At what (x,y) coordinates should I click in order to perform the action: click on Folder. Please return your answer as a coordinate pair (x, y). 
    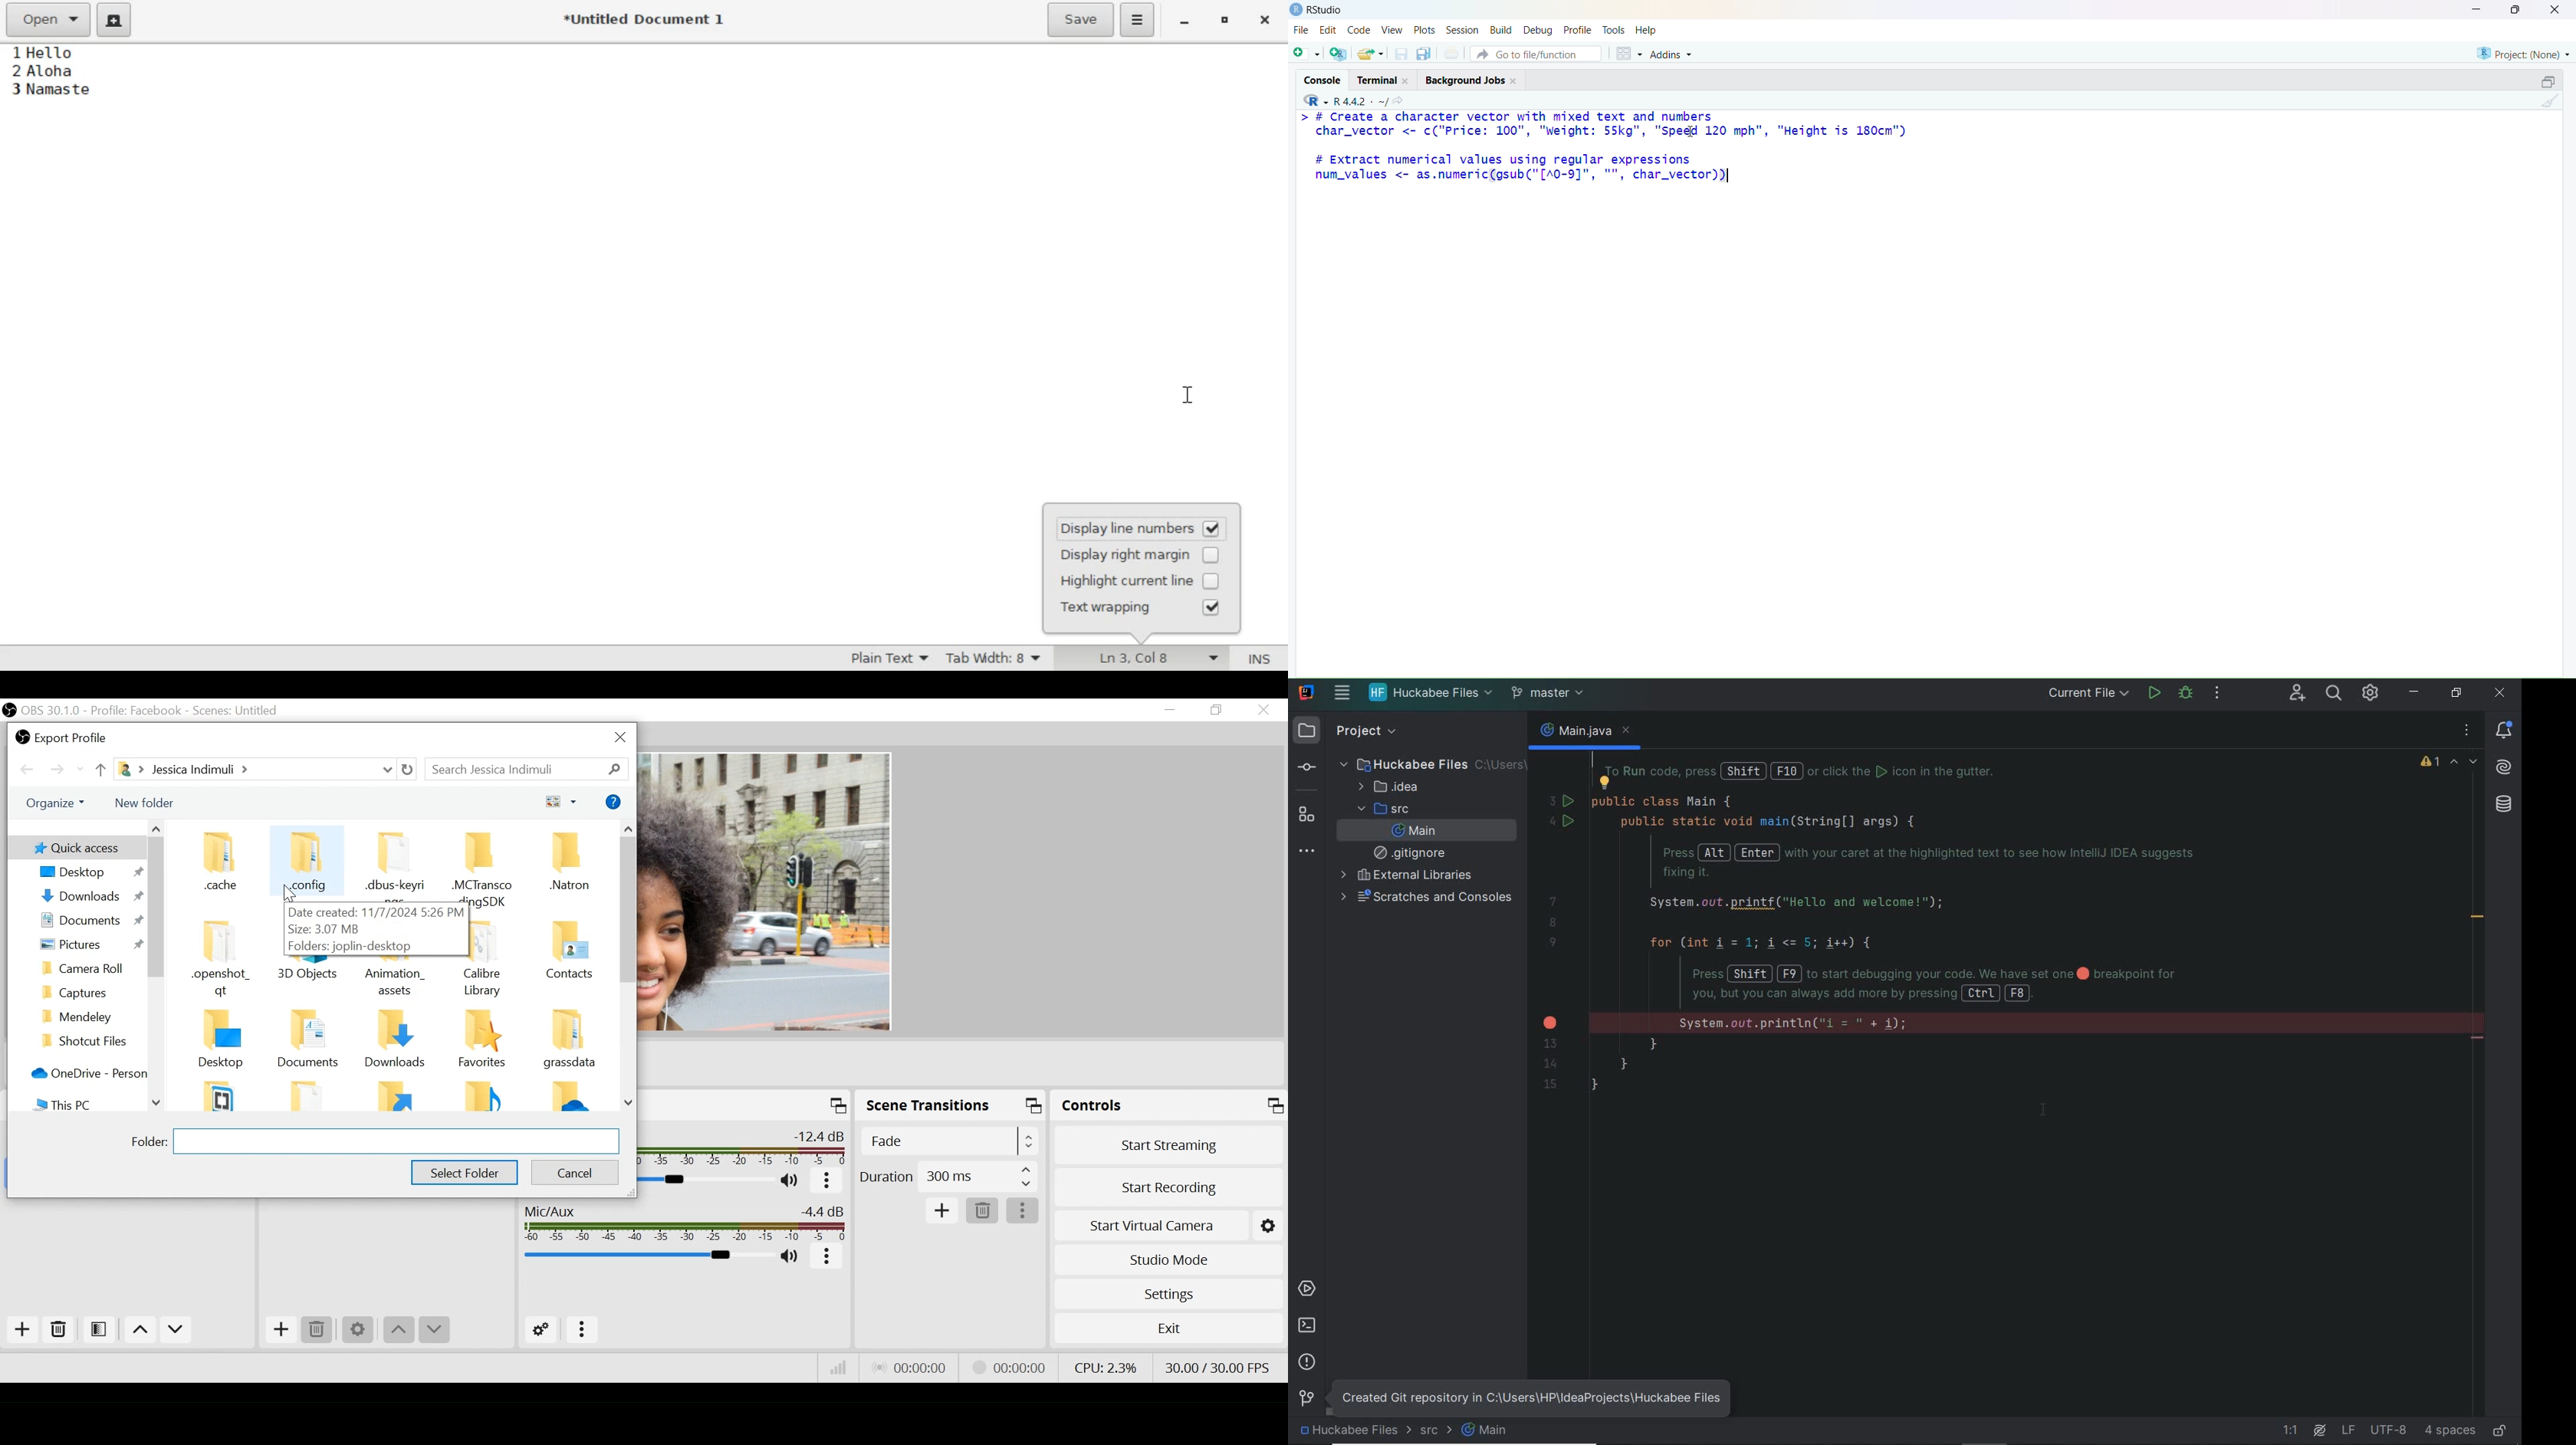
    Looking at the image, I should click on (482, 1043).